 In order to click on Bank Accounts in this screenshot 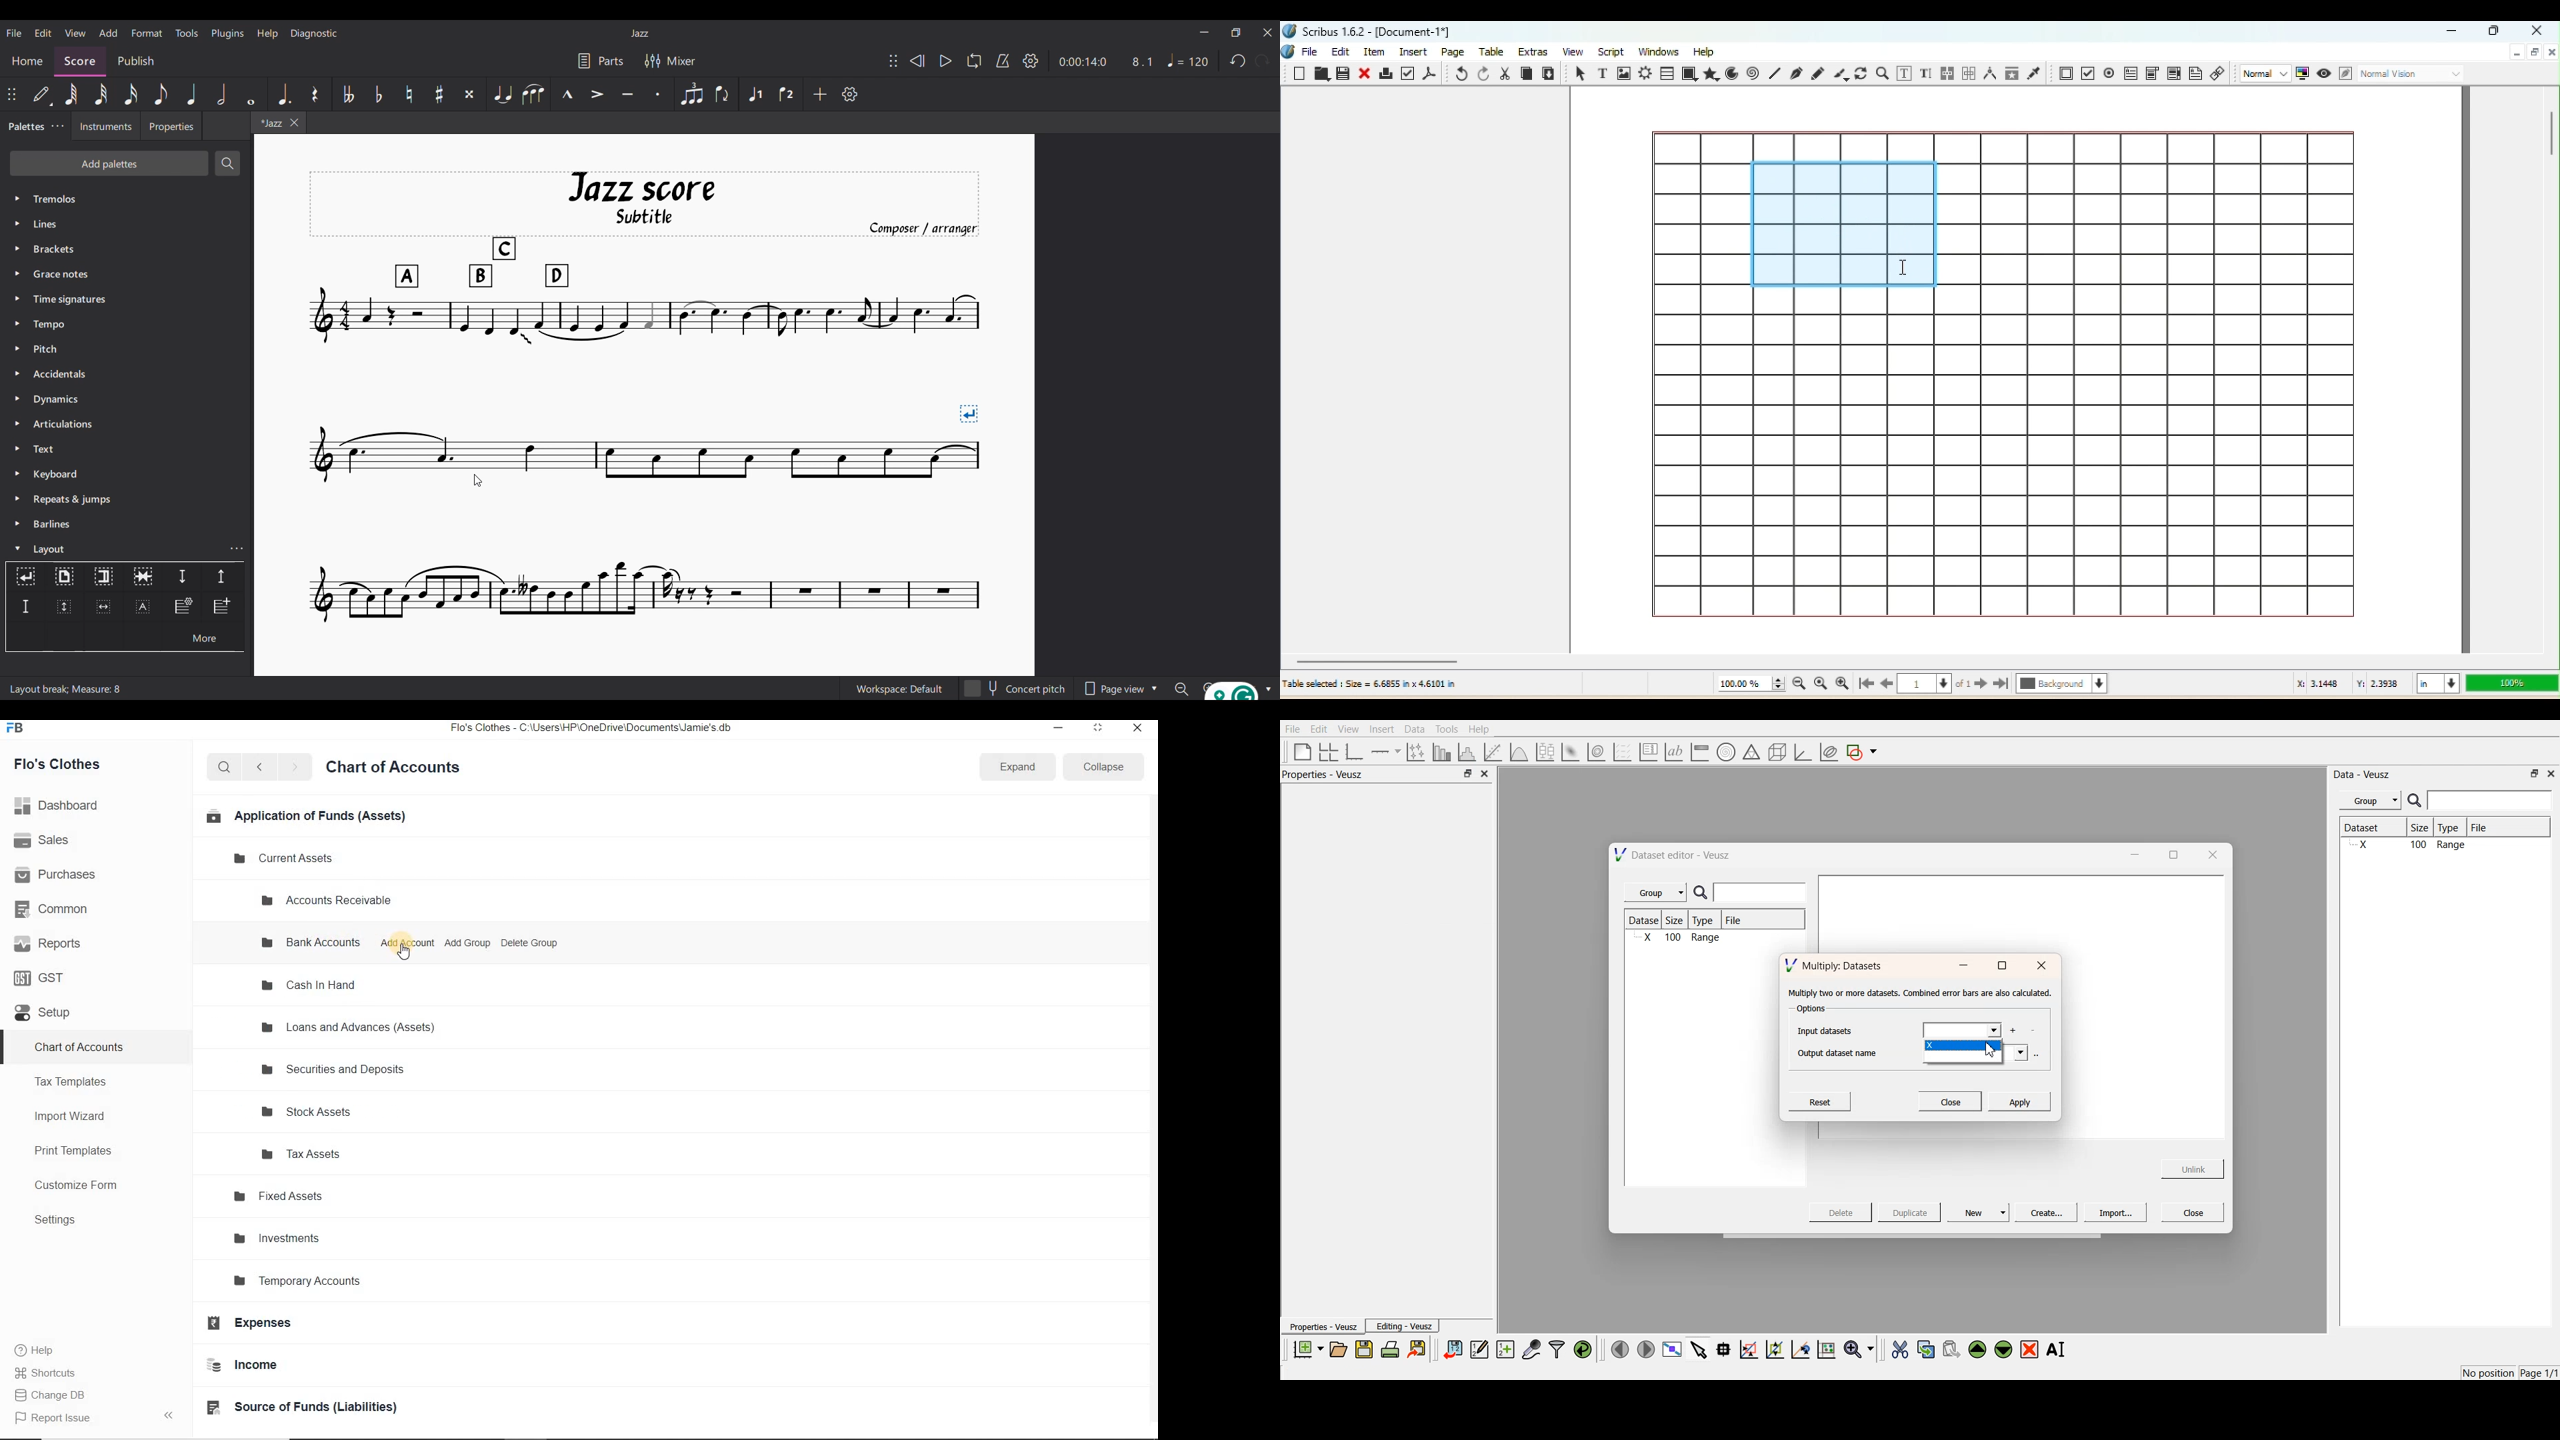, I will do `click(314, 945)`.